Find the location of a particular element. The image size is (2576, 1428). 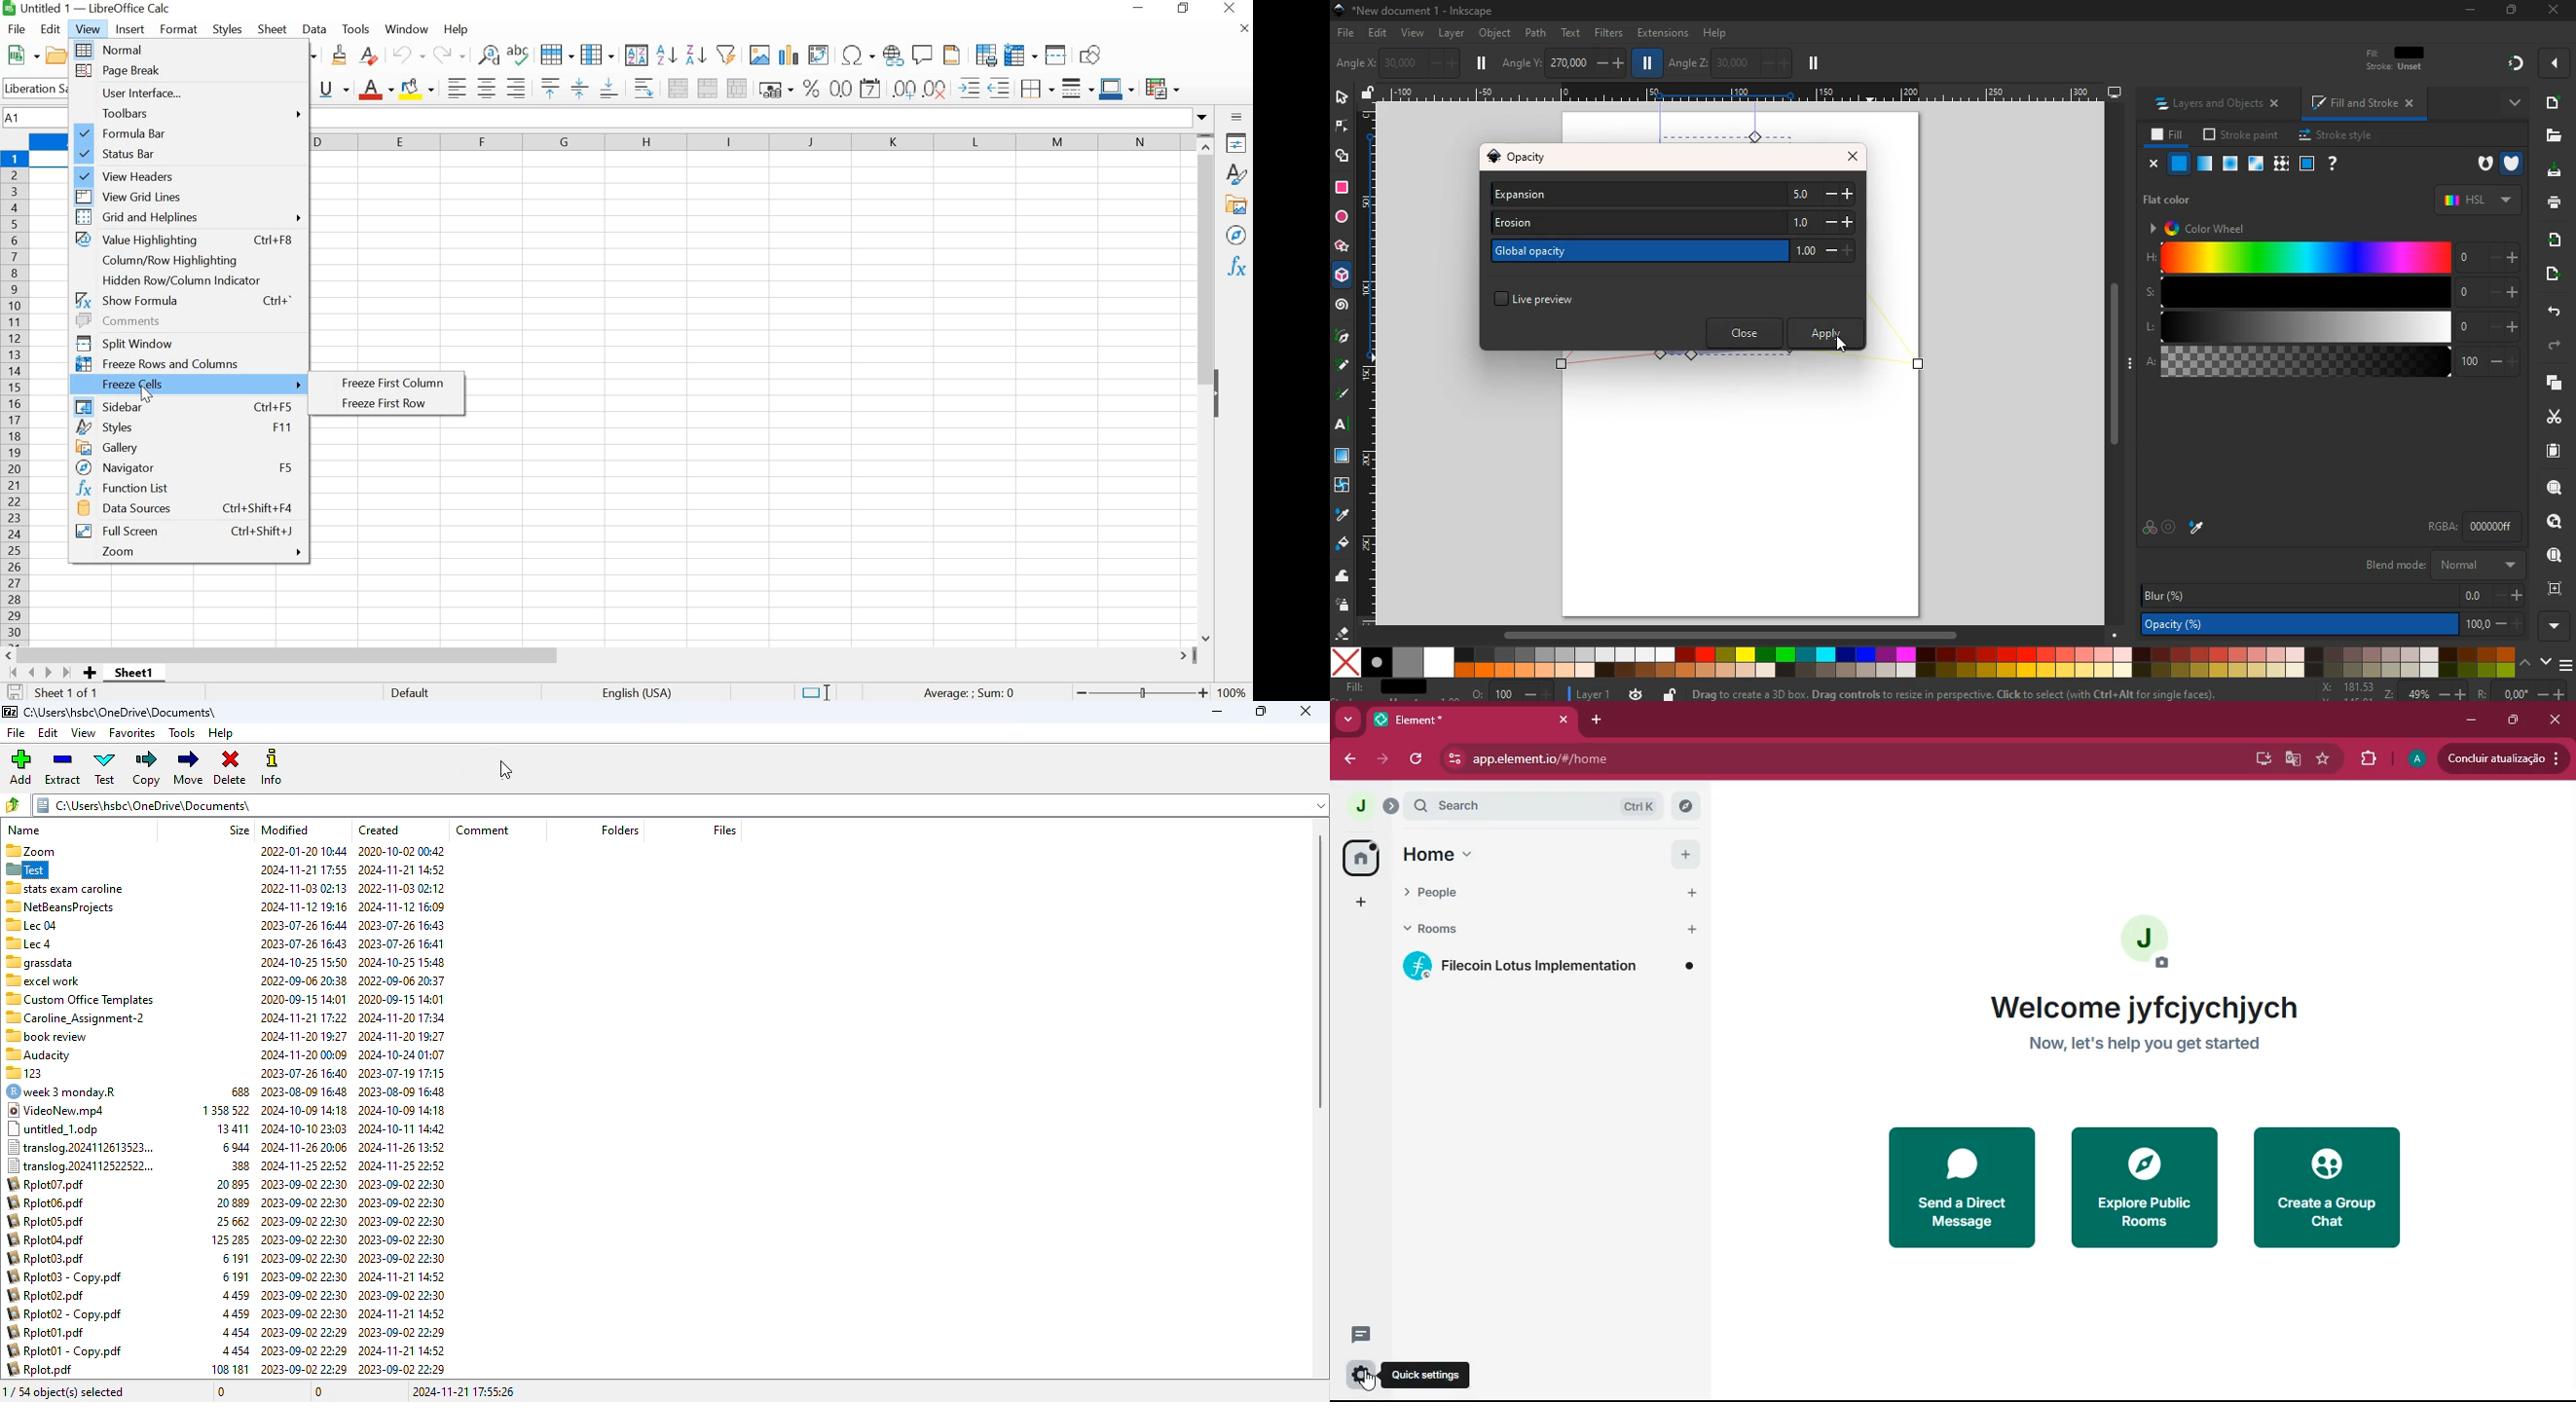

SORT is located at coordinates (636, 55).